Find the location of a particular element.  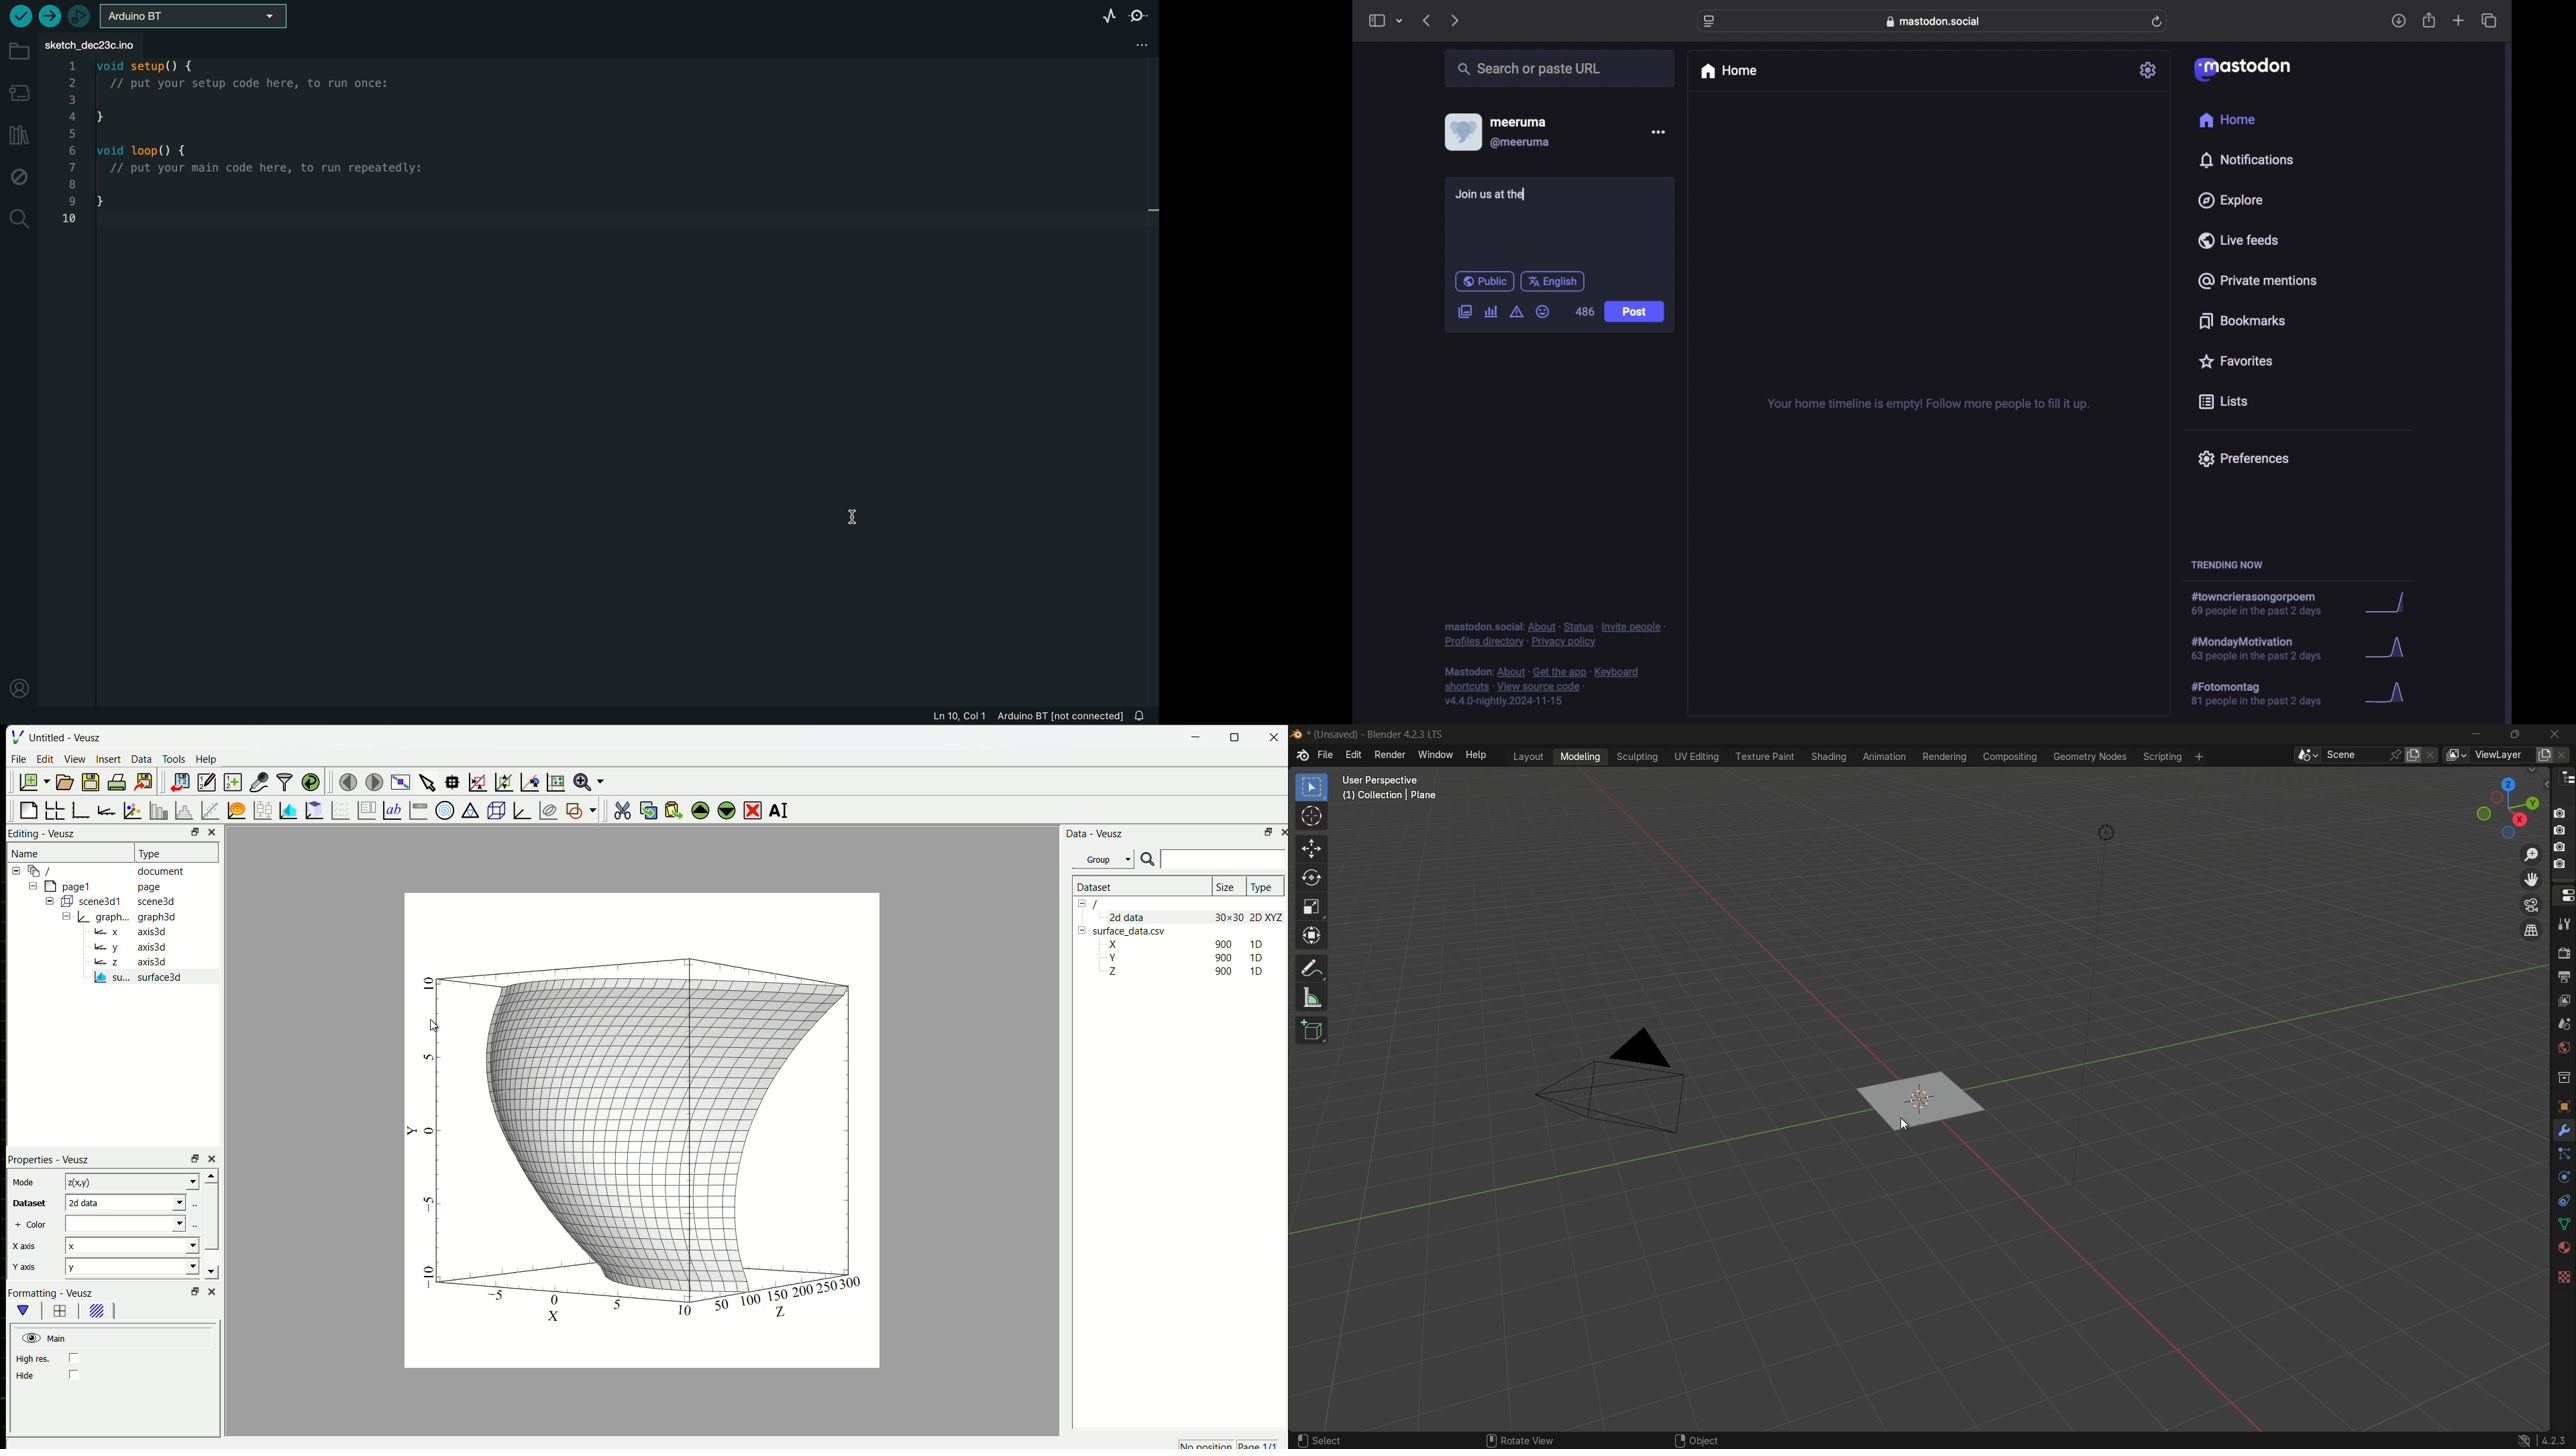

z is located at coordinates (107, 962).